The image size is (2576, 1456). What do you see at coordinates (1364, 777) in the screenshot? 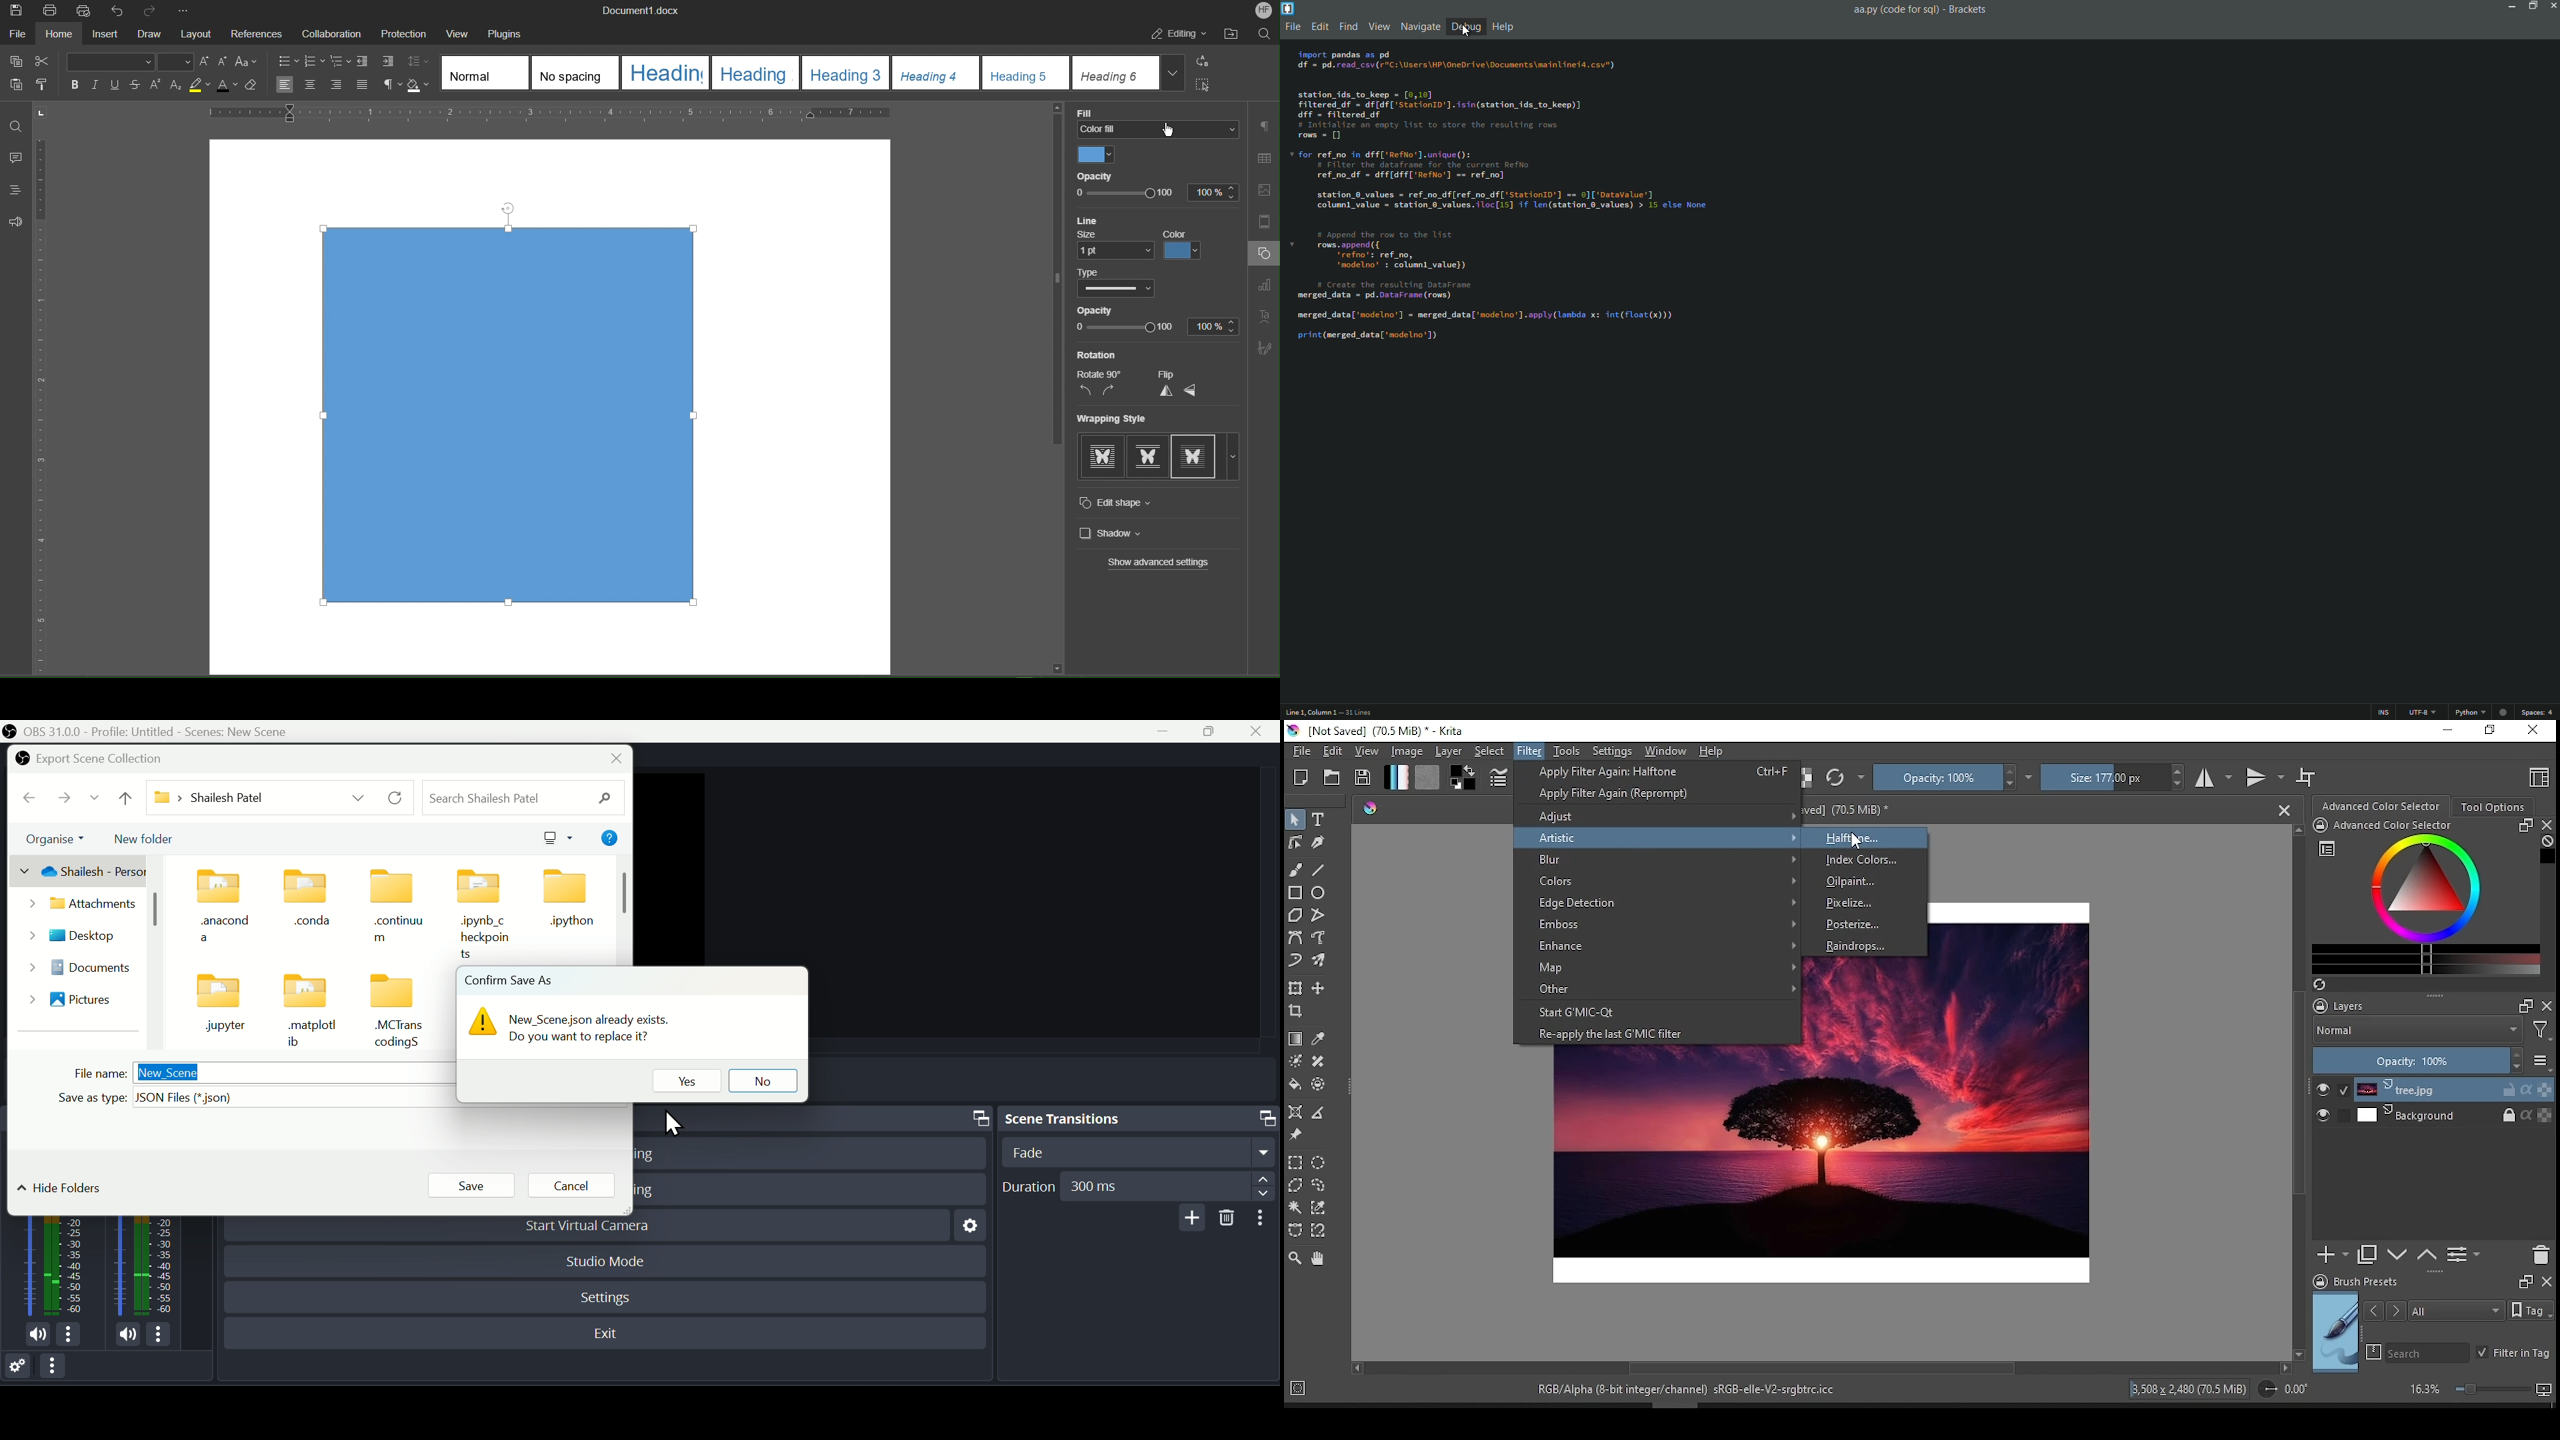
I see `save` at bounding box center [1364, 777].